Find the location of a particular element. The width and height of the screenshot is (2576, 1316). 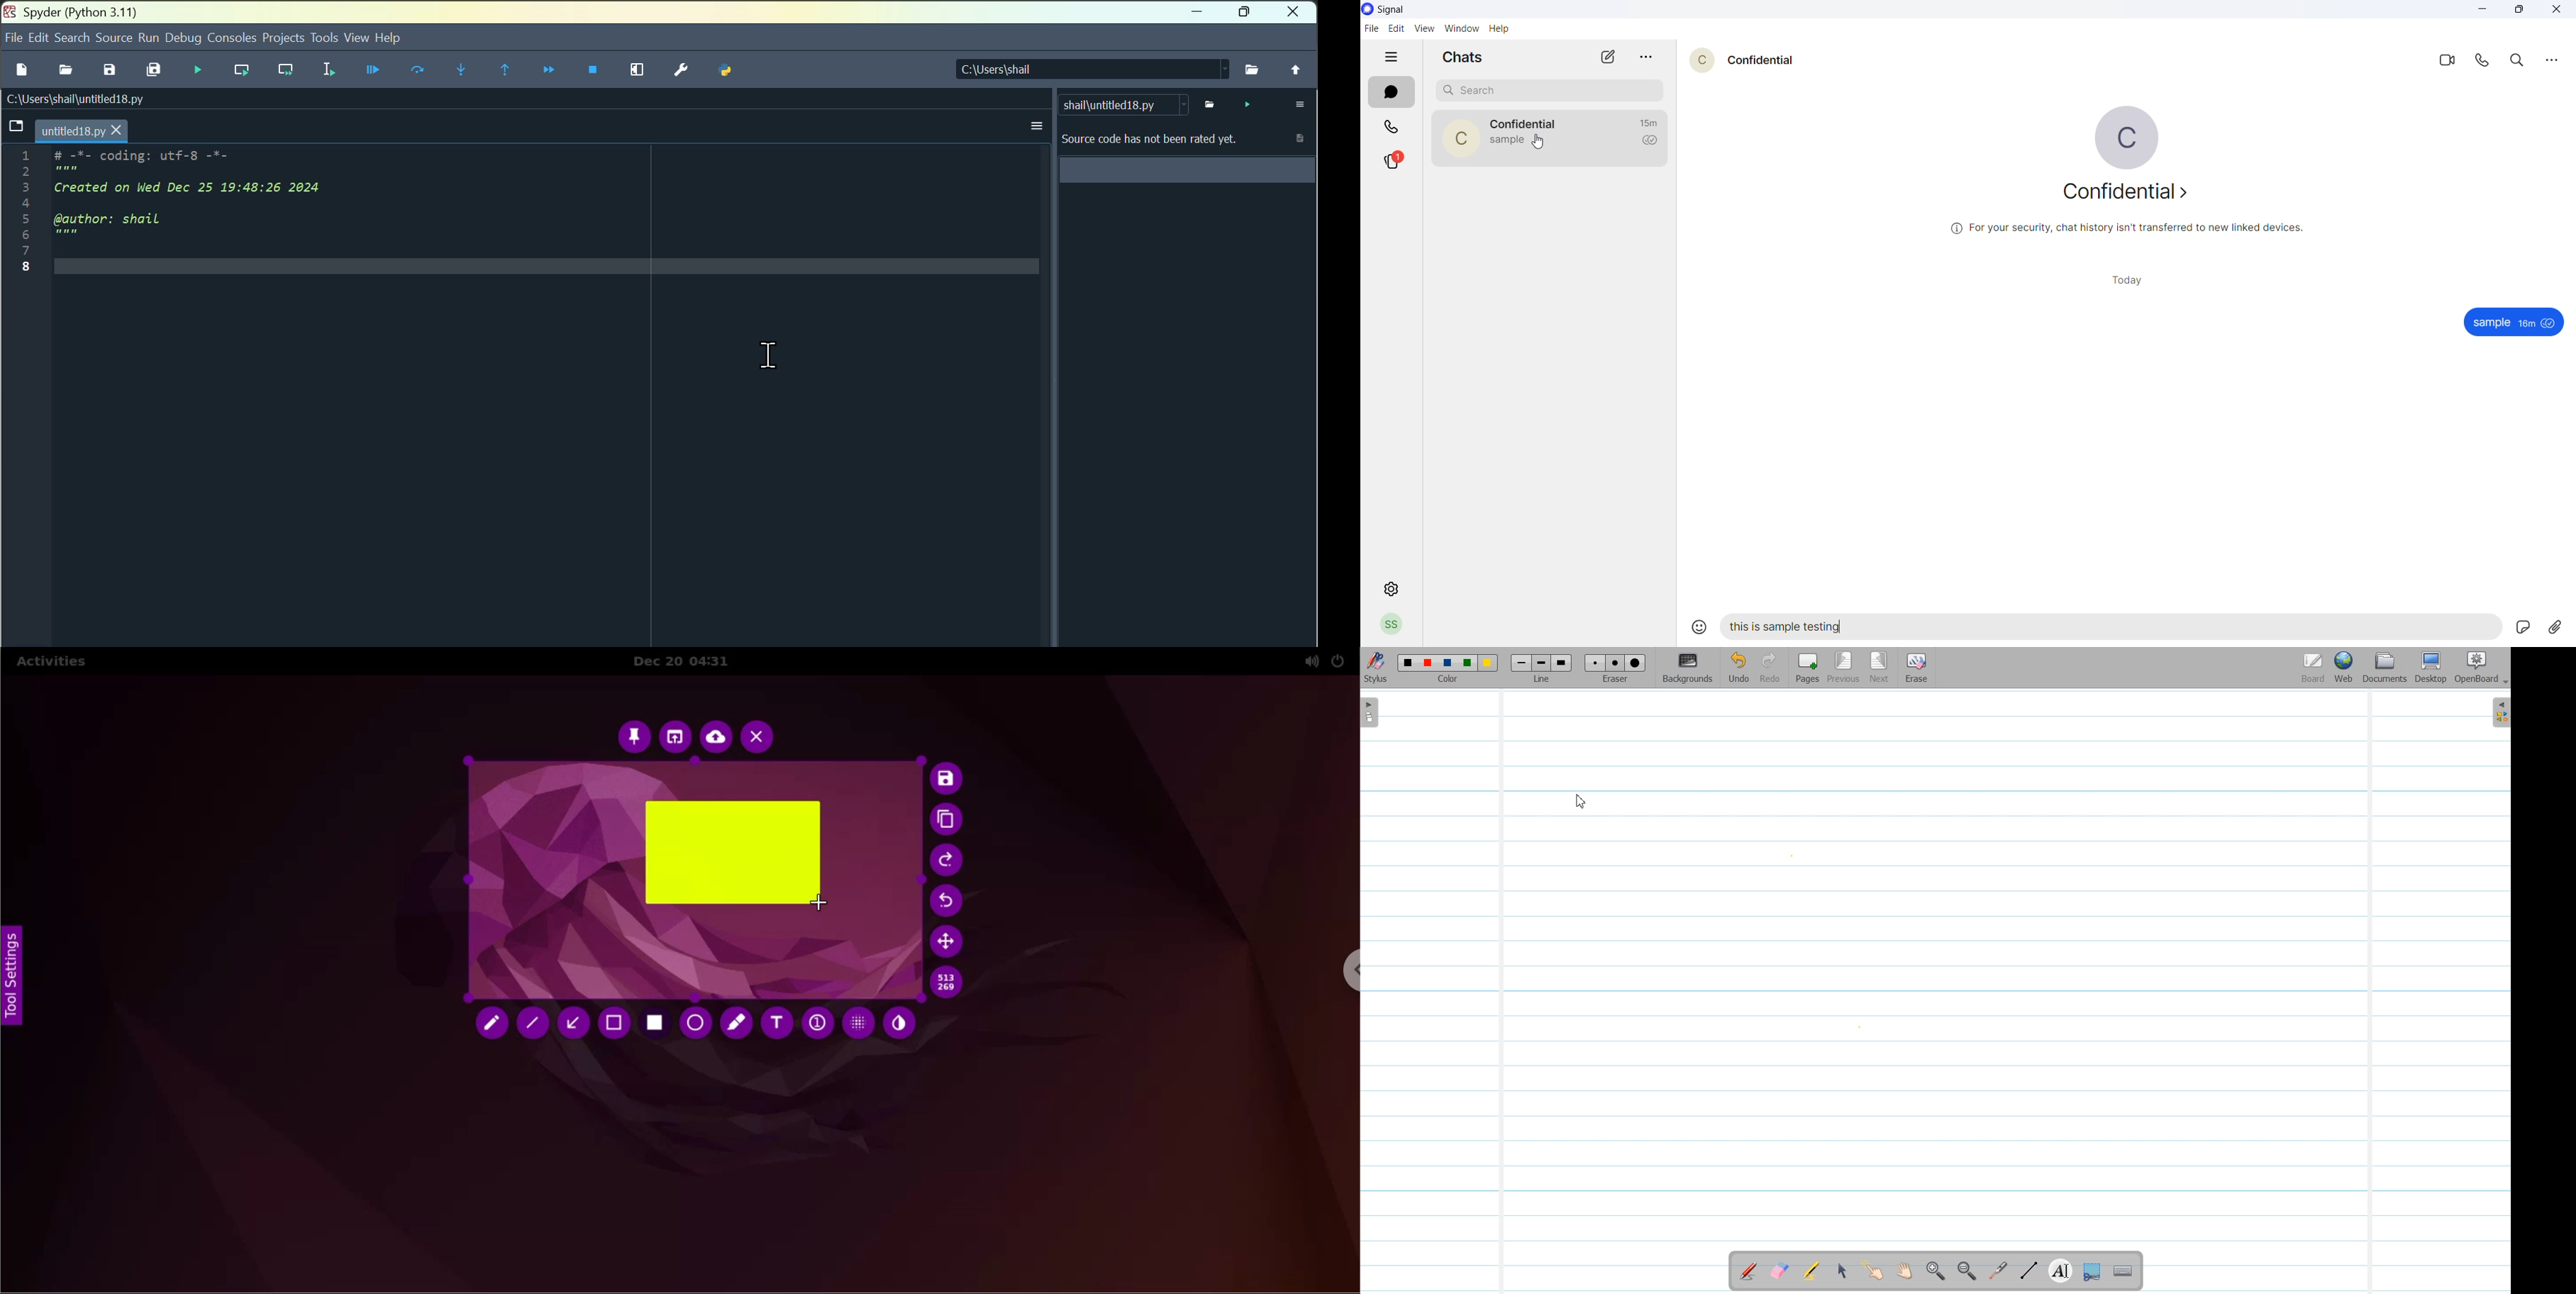

C is located at coordinates (1461, 141).